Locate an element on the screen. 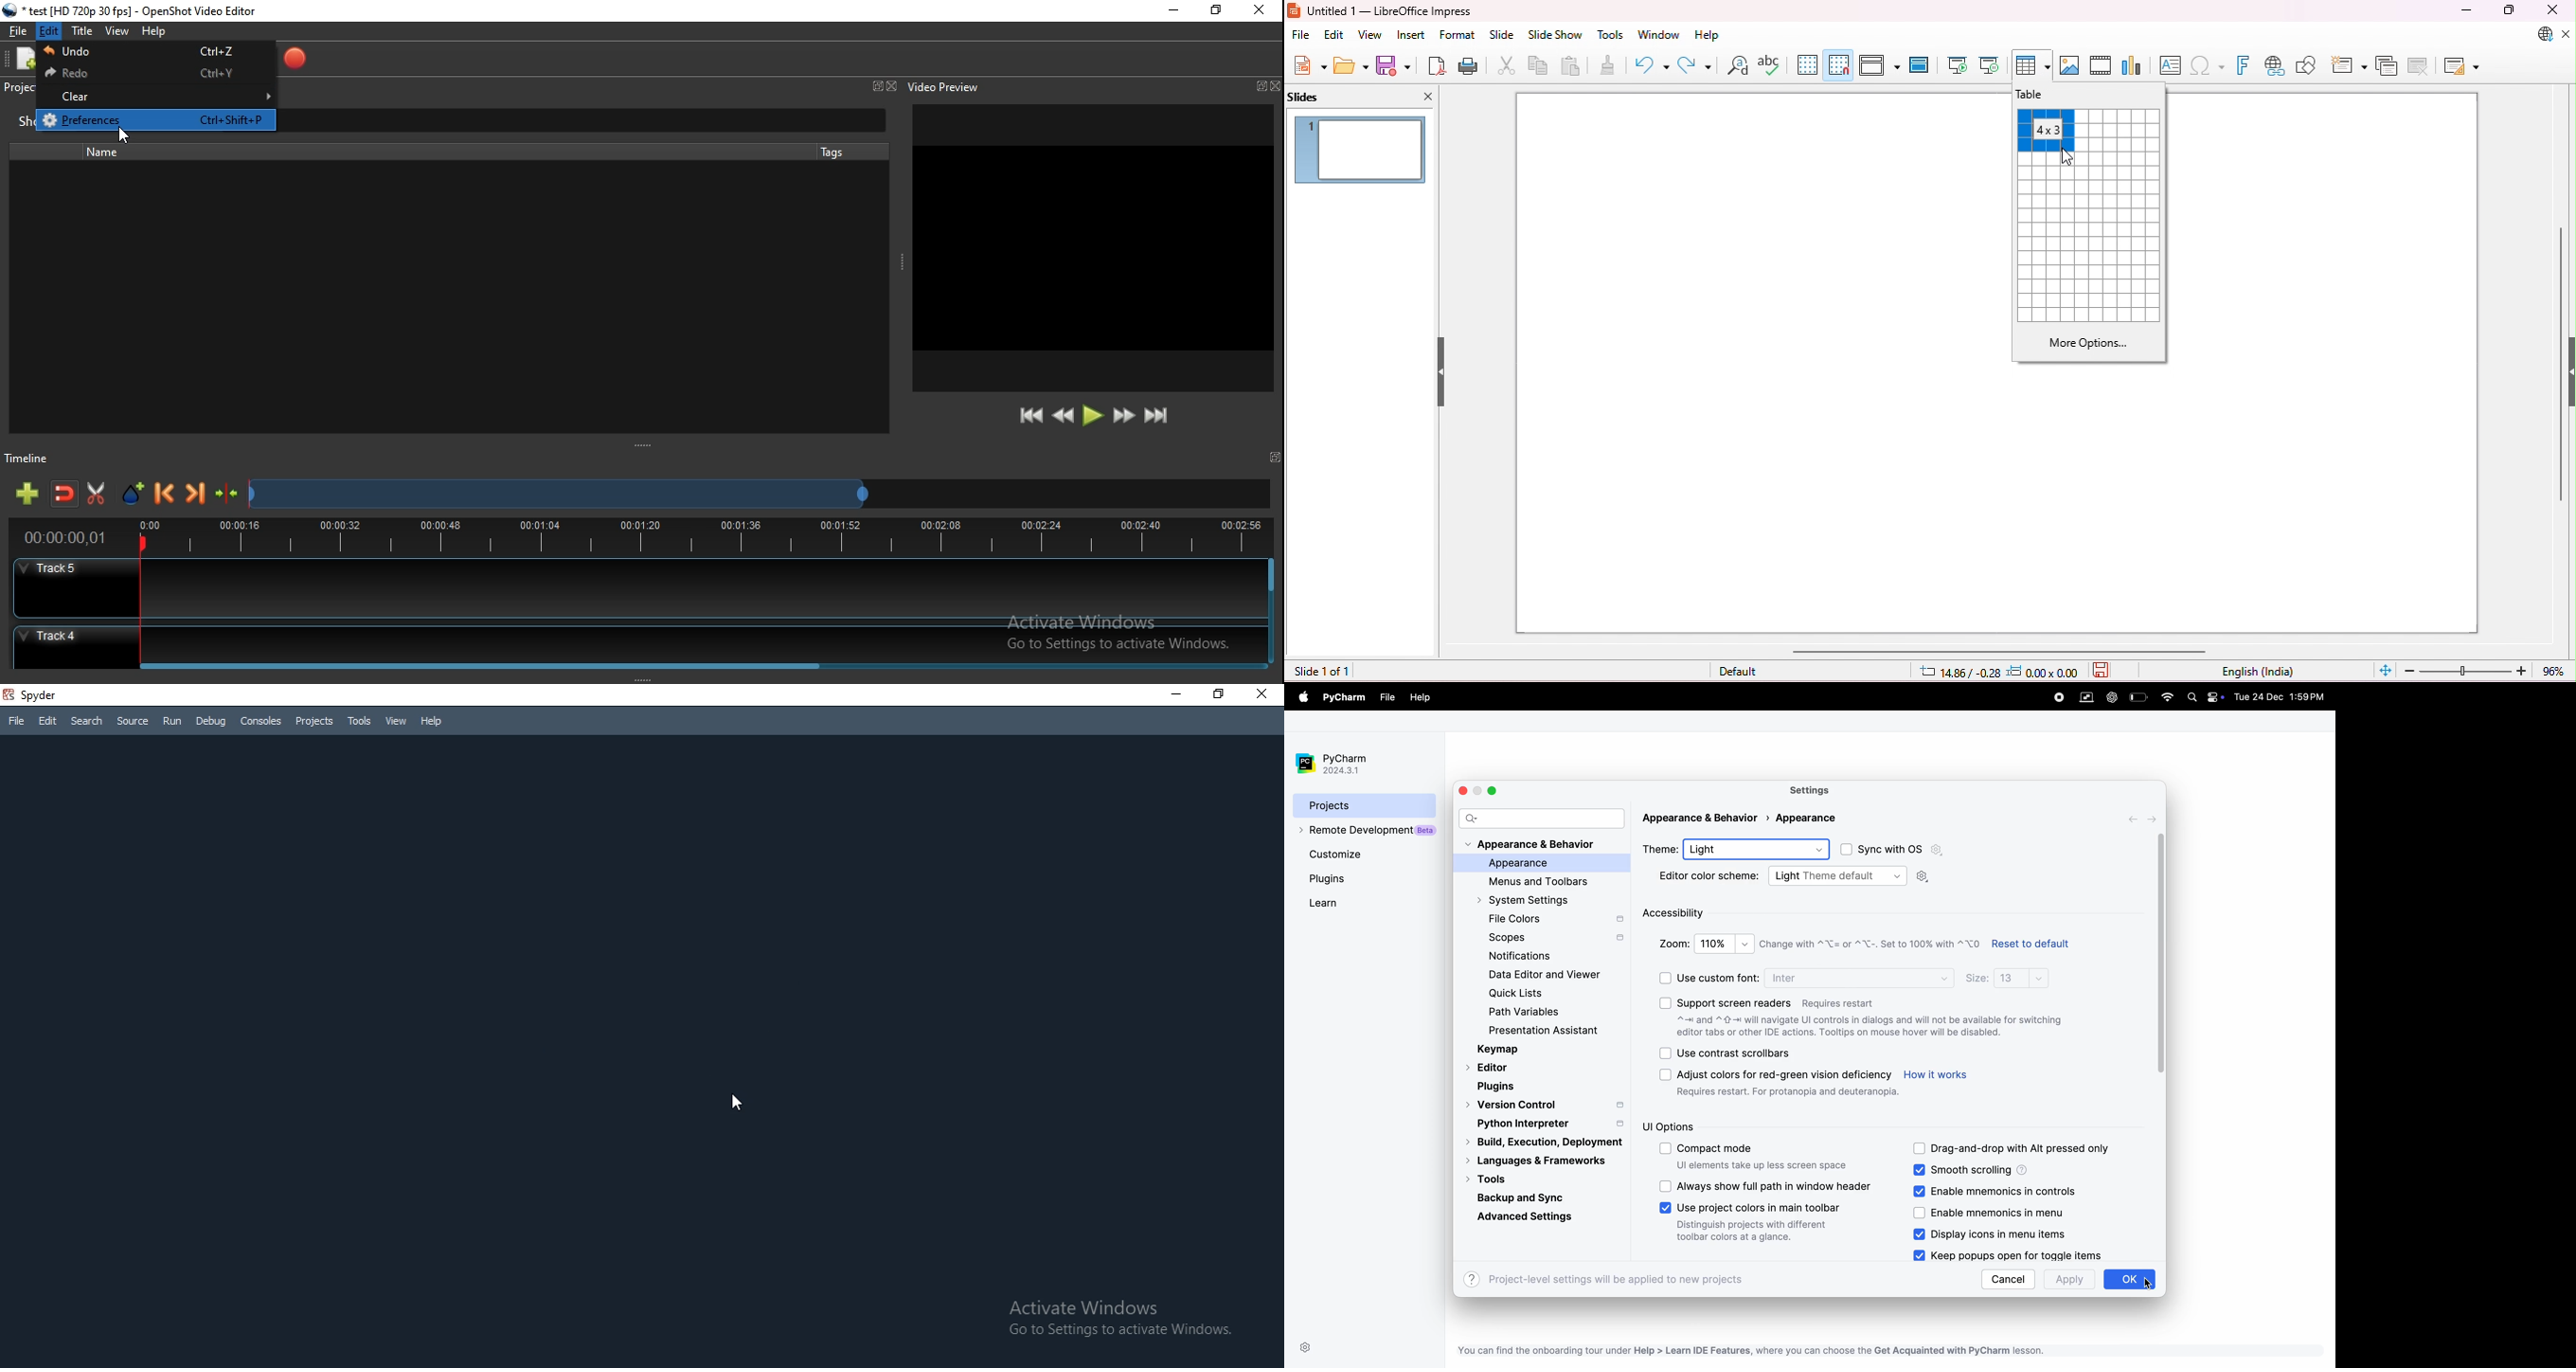  ok is located at coordinates (2130, 1280).